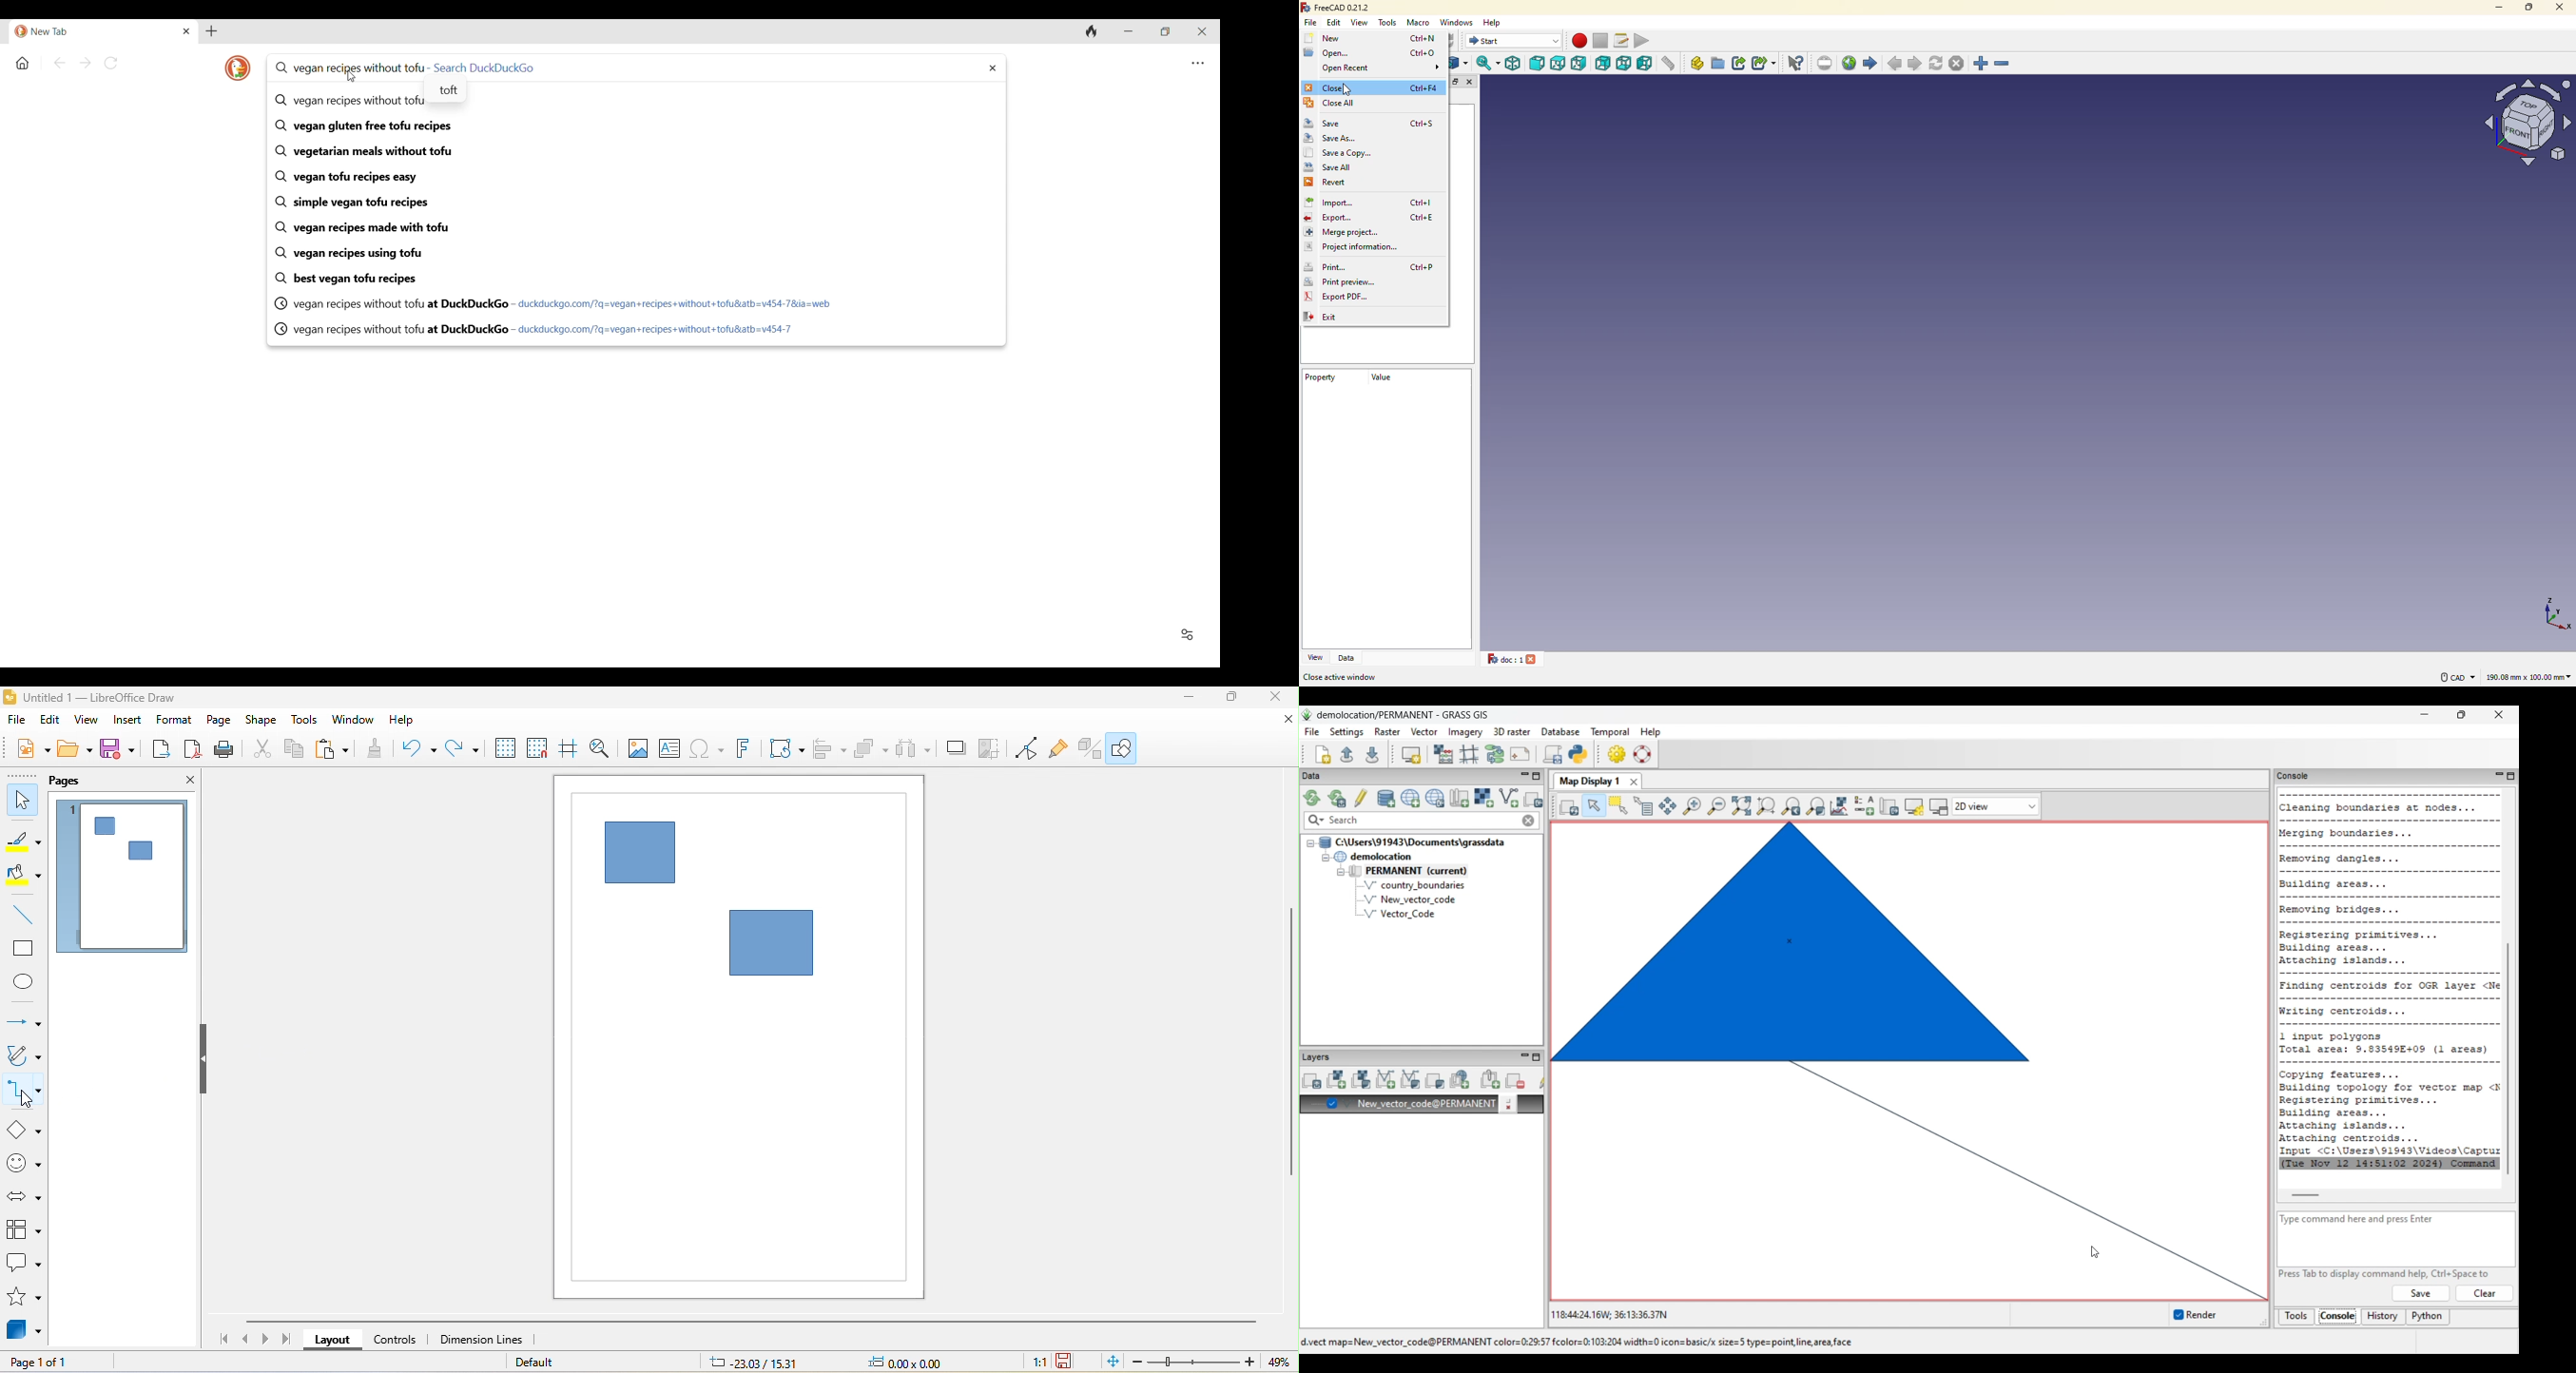 The width and height of the screenshot is (2576, 1400). I want to click on zoom in, so click(1981, 64).